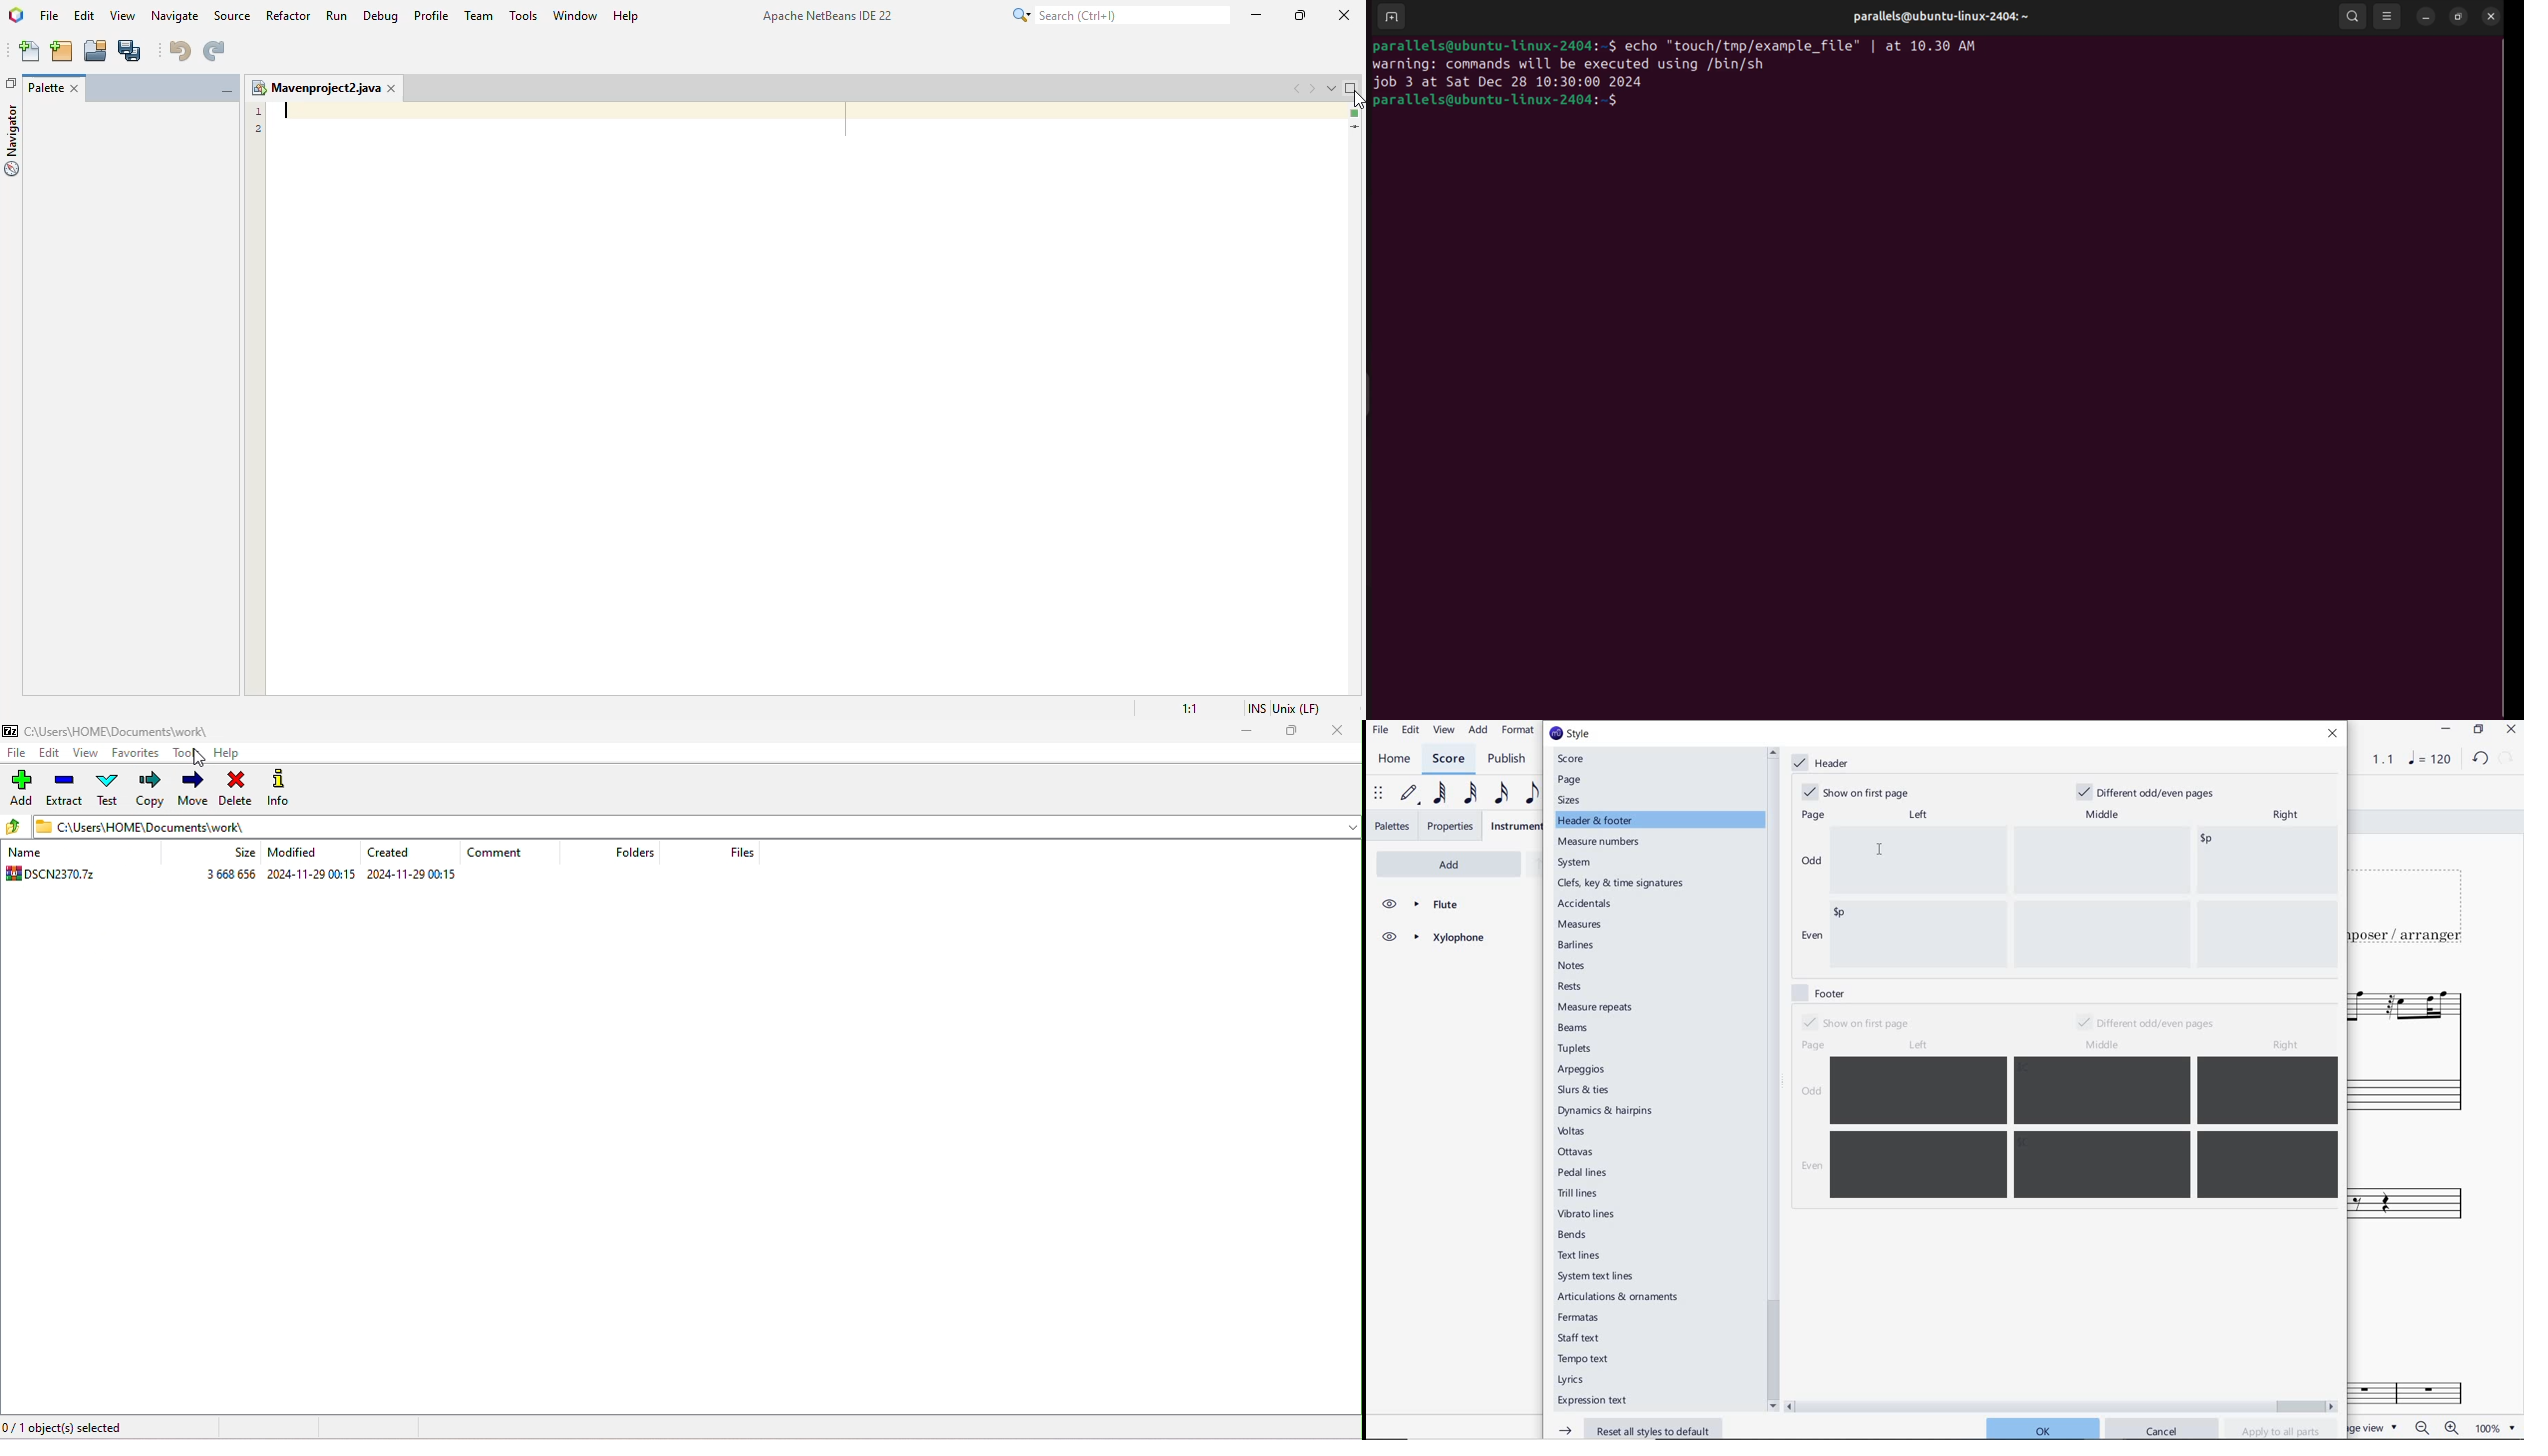 The height and width of the screenshot is (1456, 2548). Describe the element at coordinates (1394, 759) in the screenshot. I see `HOME` at that location.